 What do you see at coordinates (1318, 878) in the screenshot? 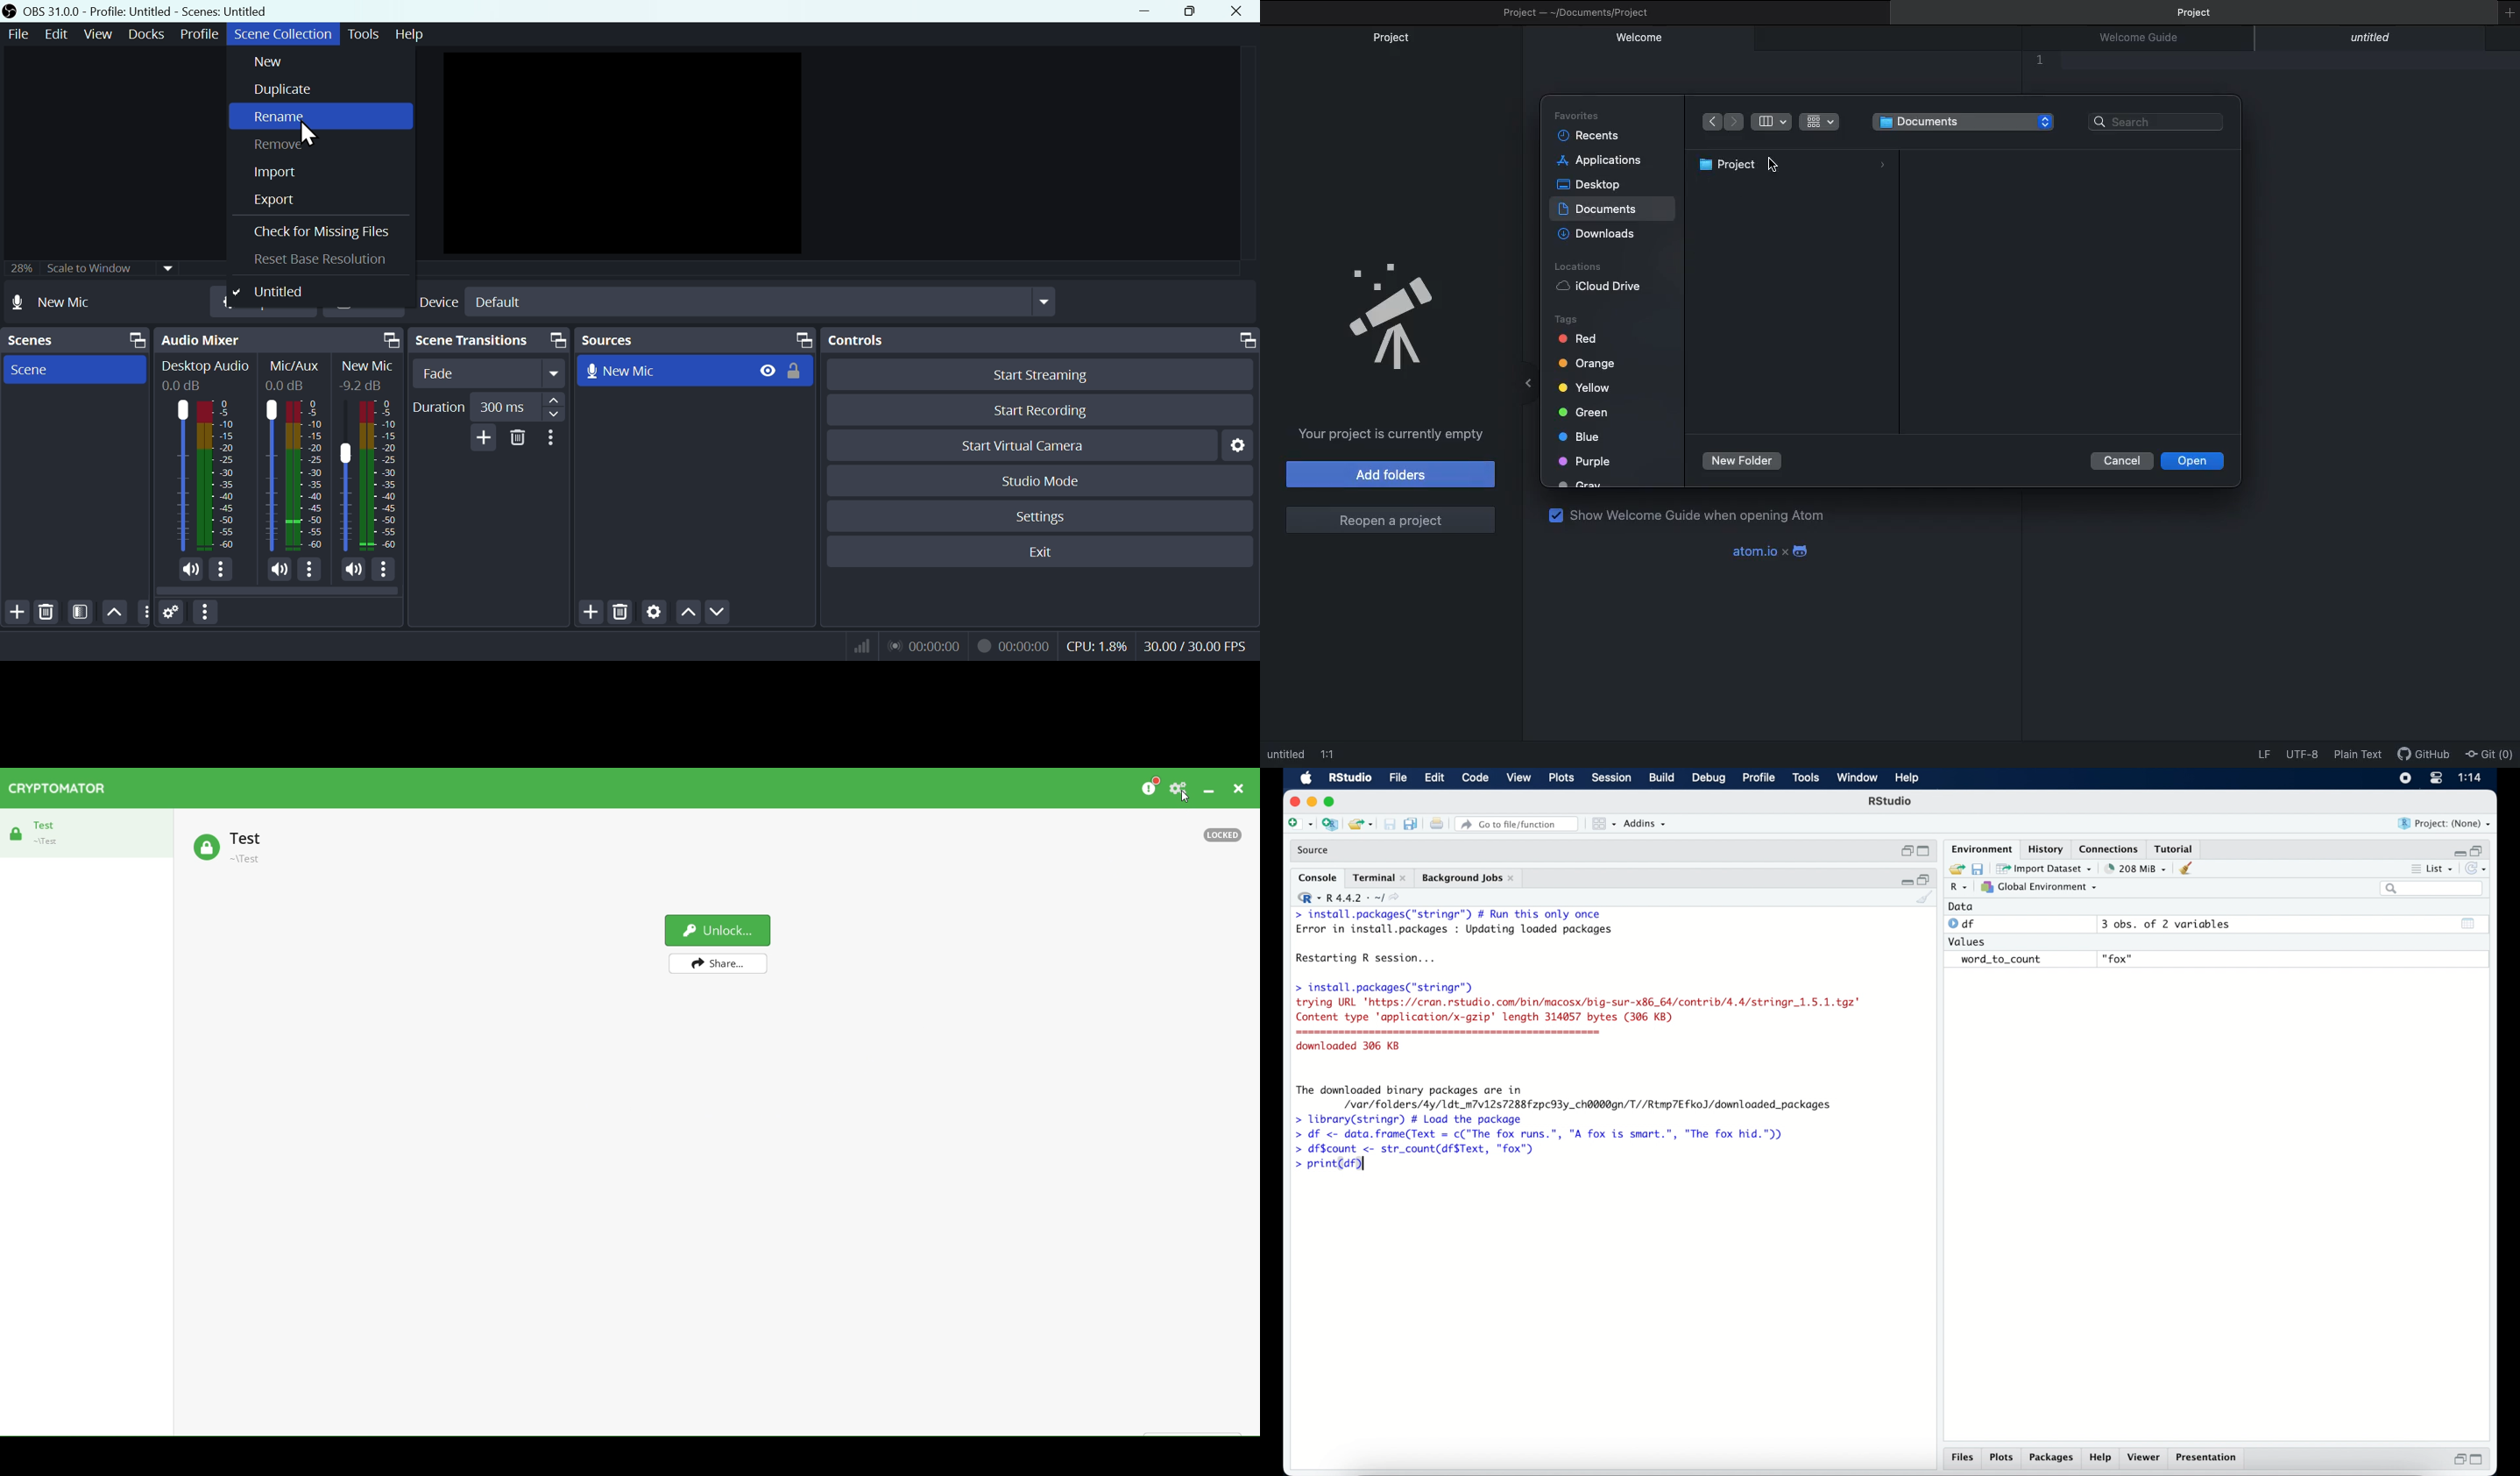
I see `console` at bounding box center [1318, 878].